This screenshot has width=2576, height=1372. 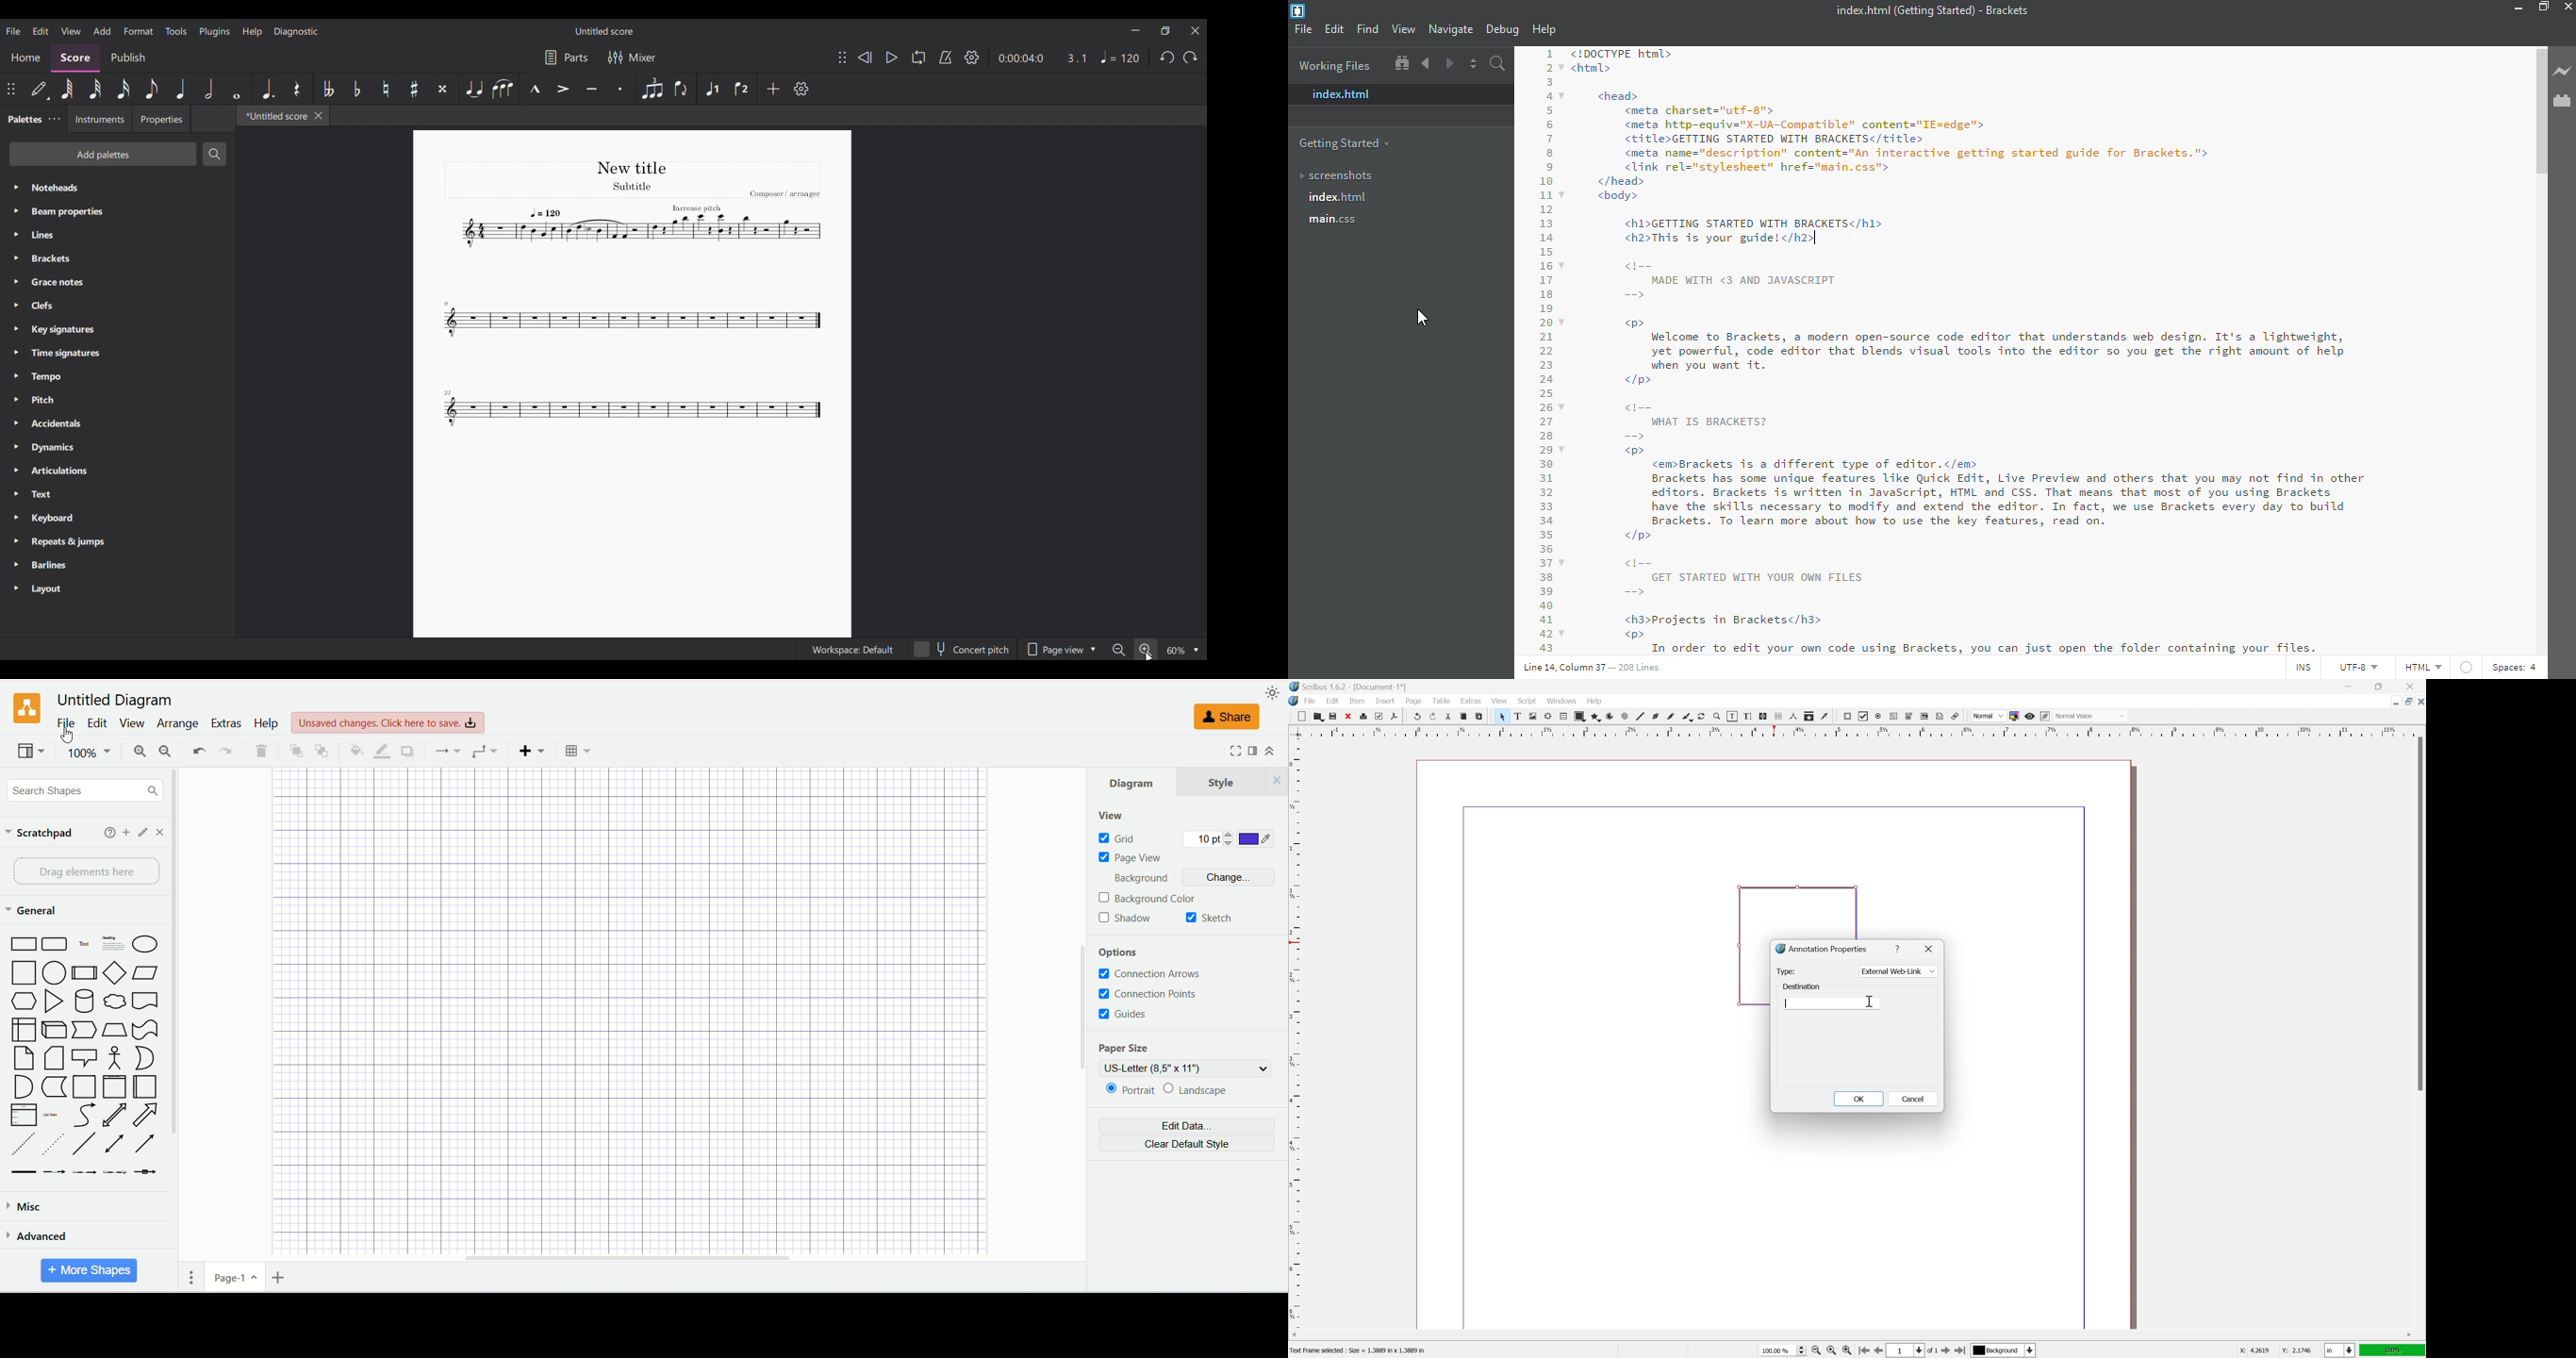 I want to click on Minimize, so click(x=1136, y=31).